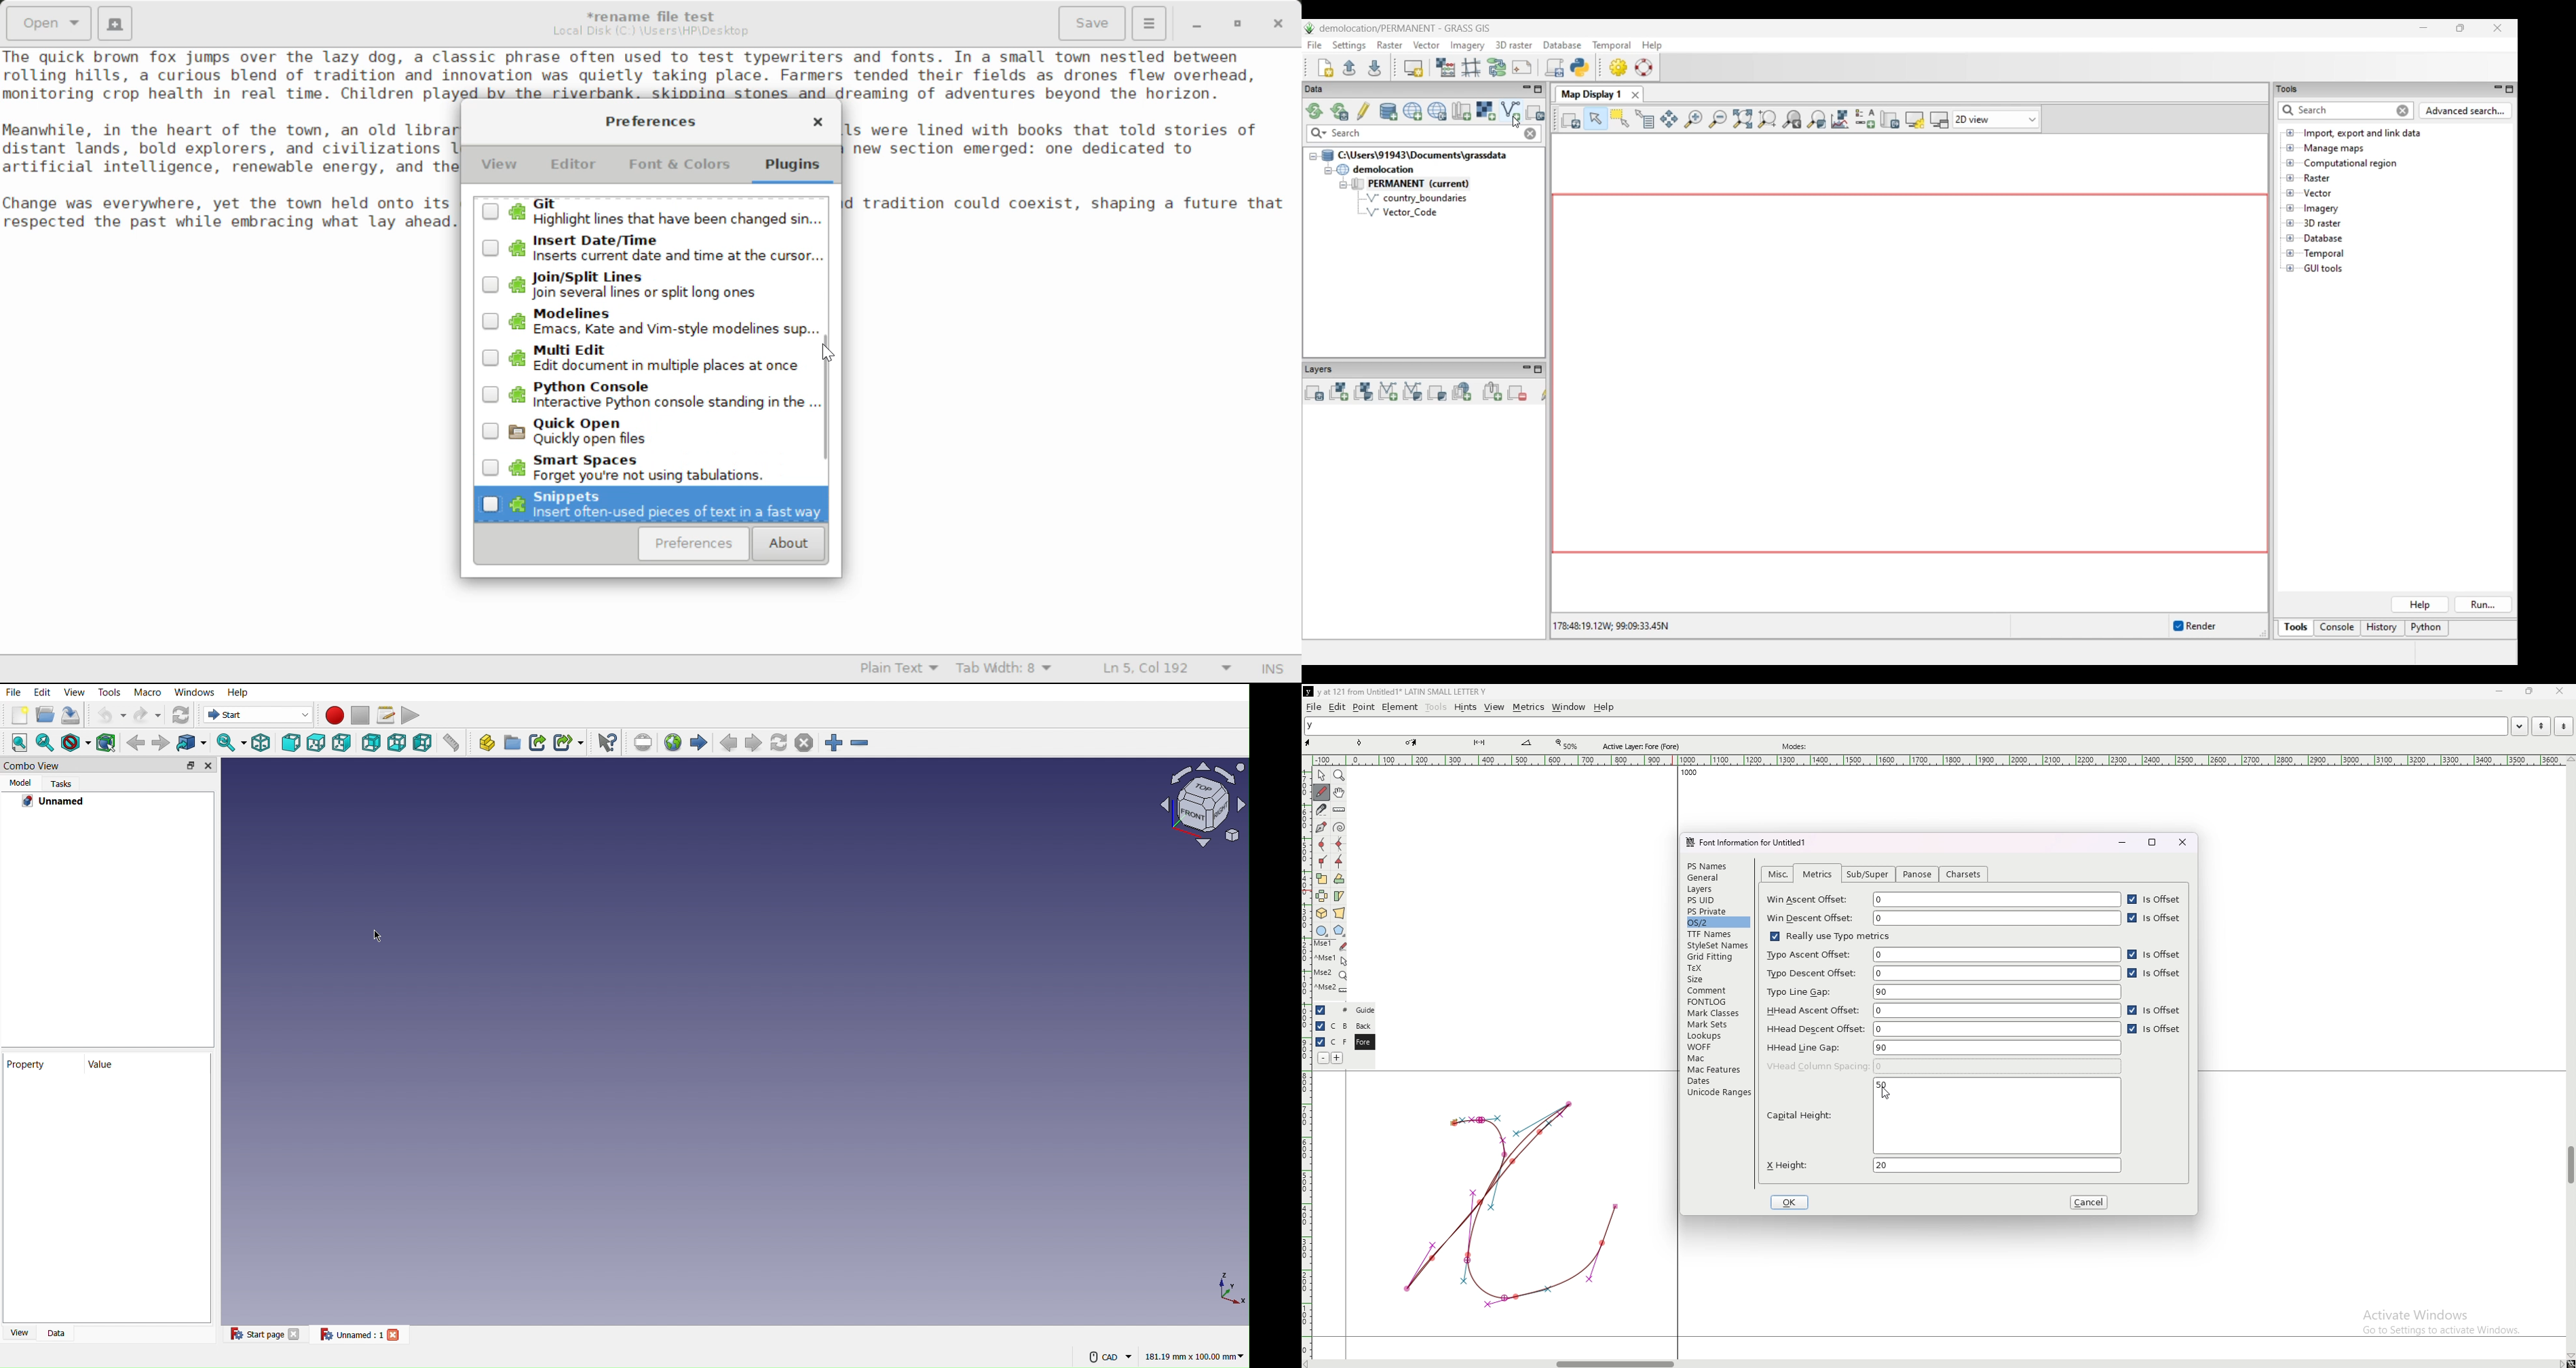  I want to click on next word, so click(2561, 726).